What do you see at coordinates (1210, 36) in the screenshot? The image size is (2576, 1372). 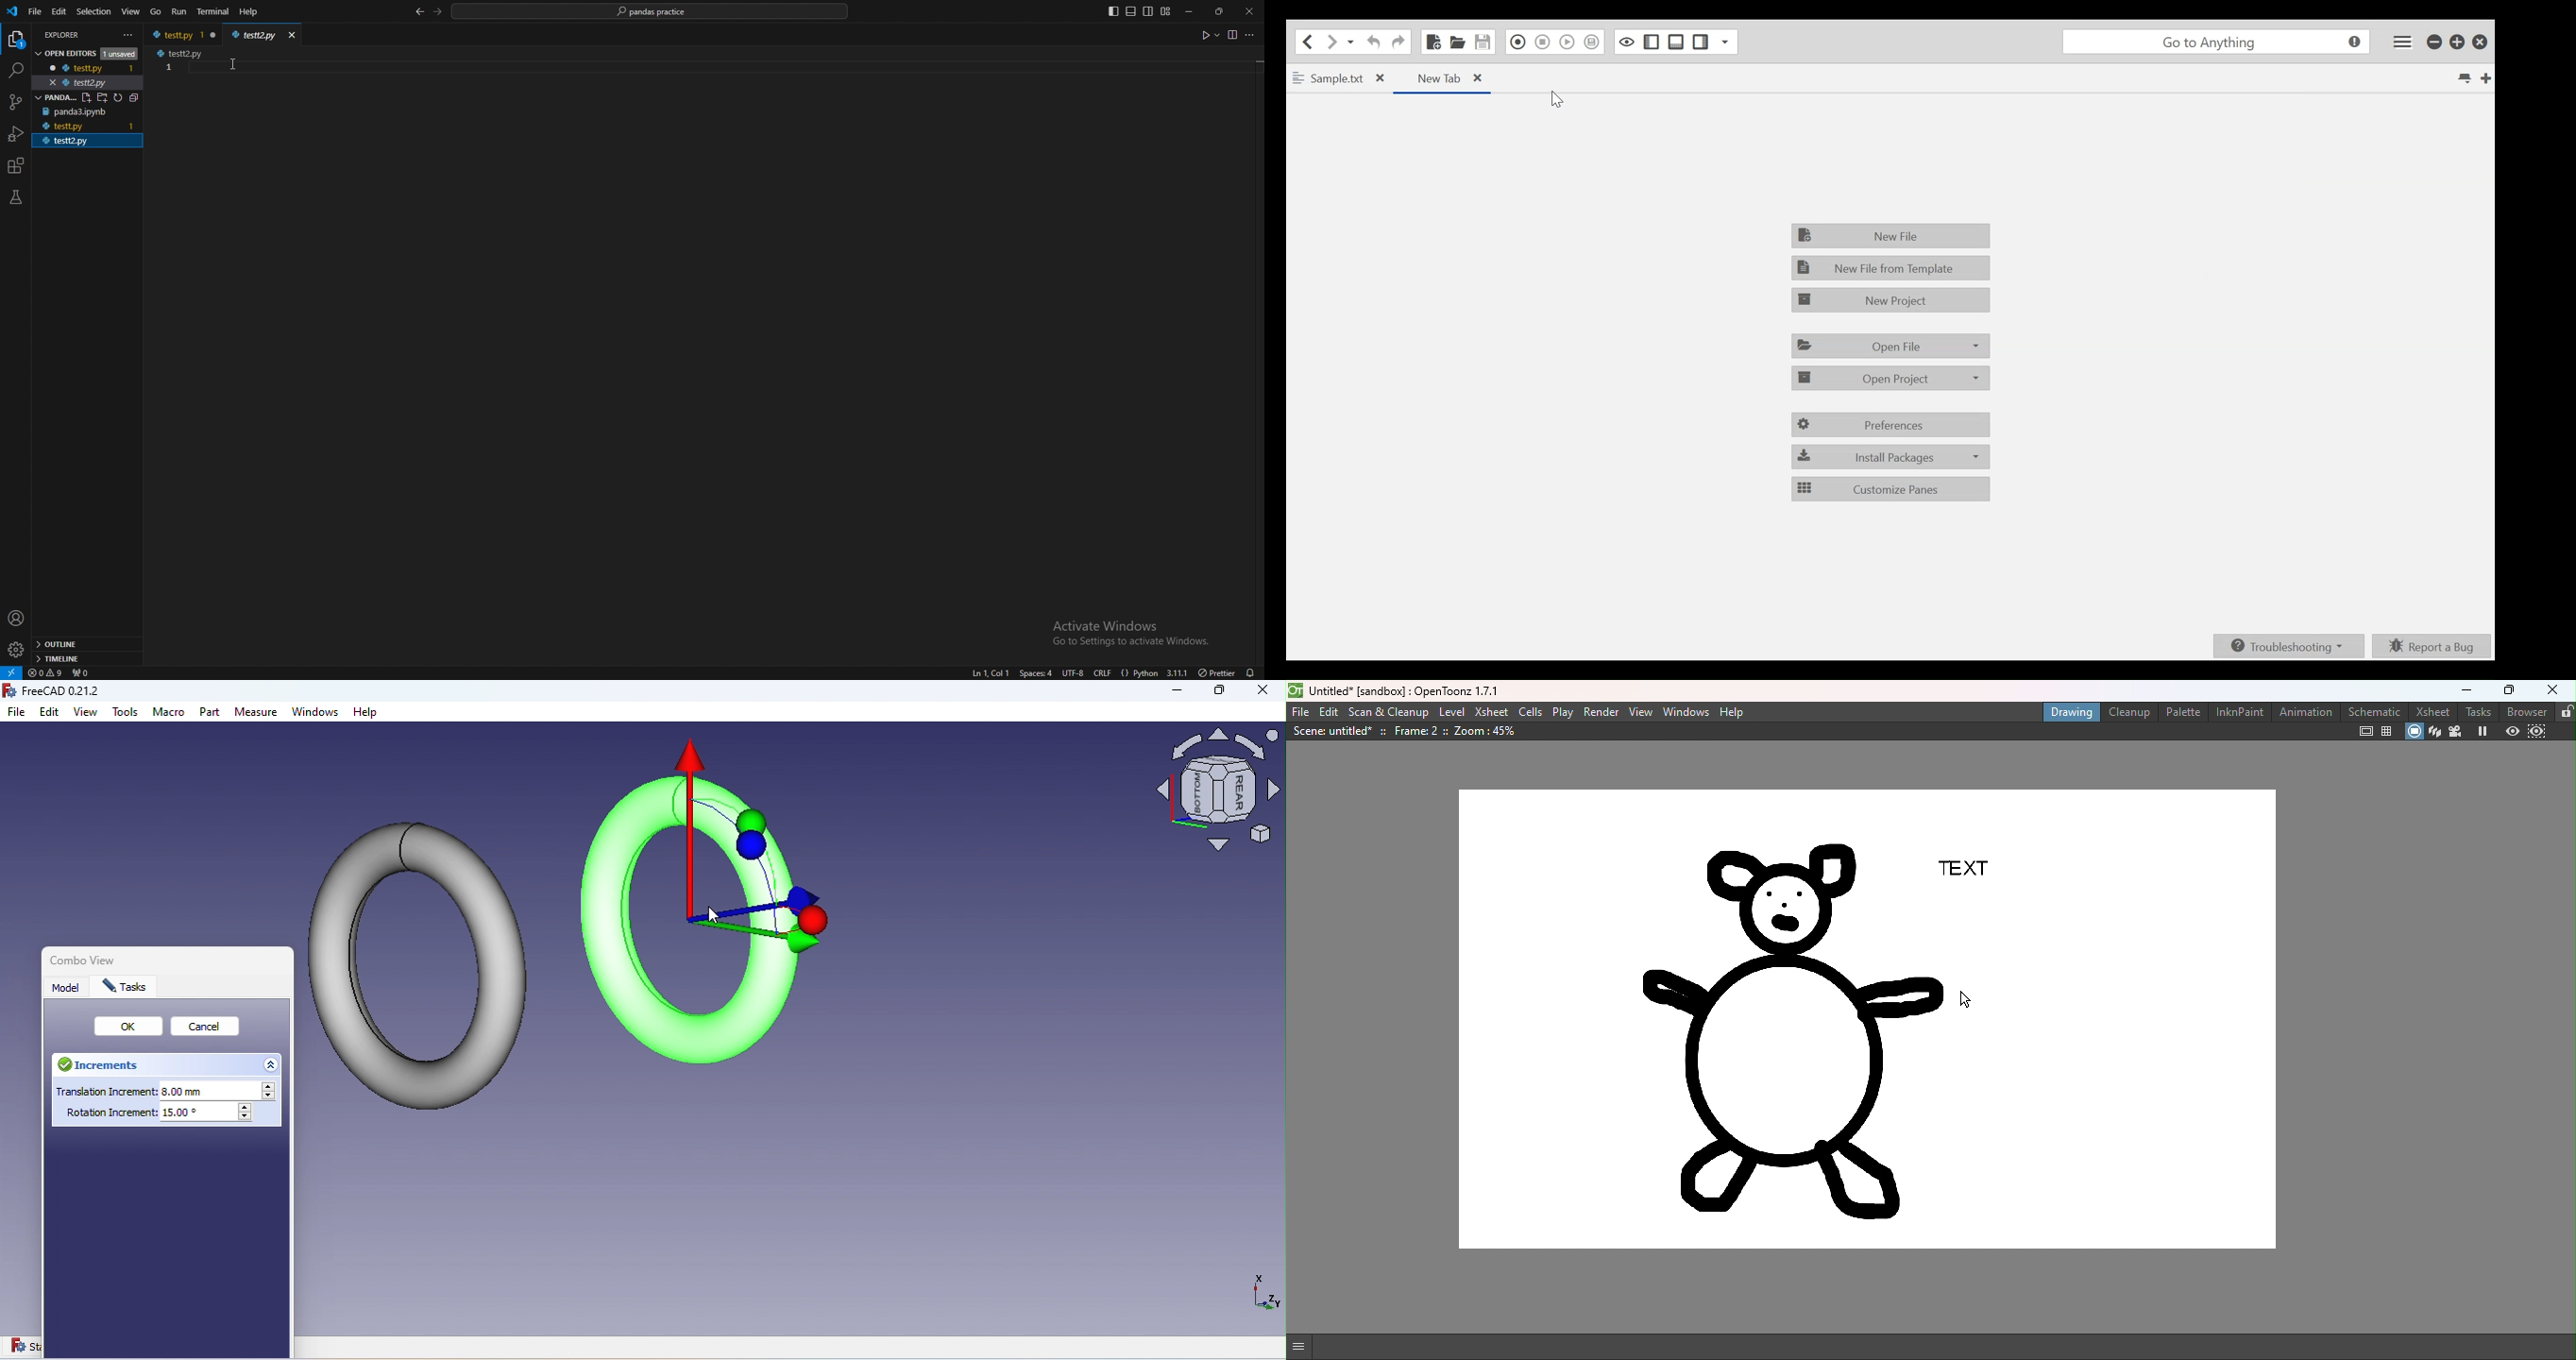 I see `run code ` at bounding box center [1210, 36].